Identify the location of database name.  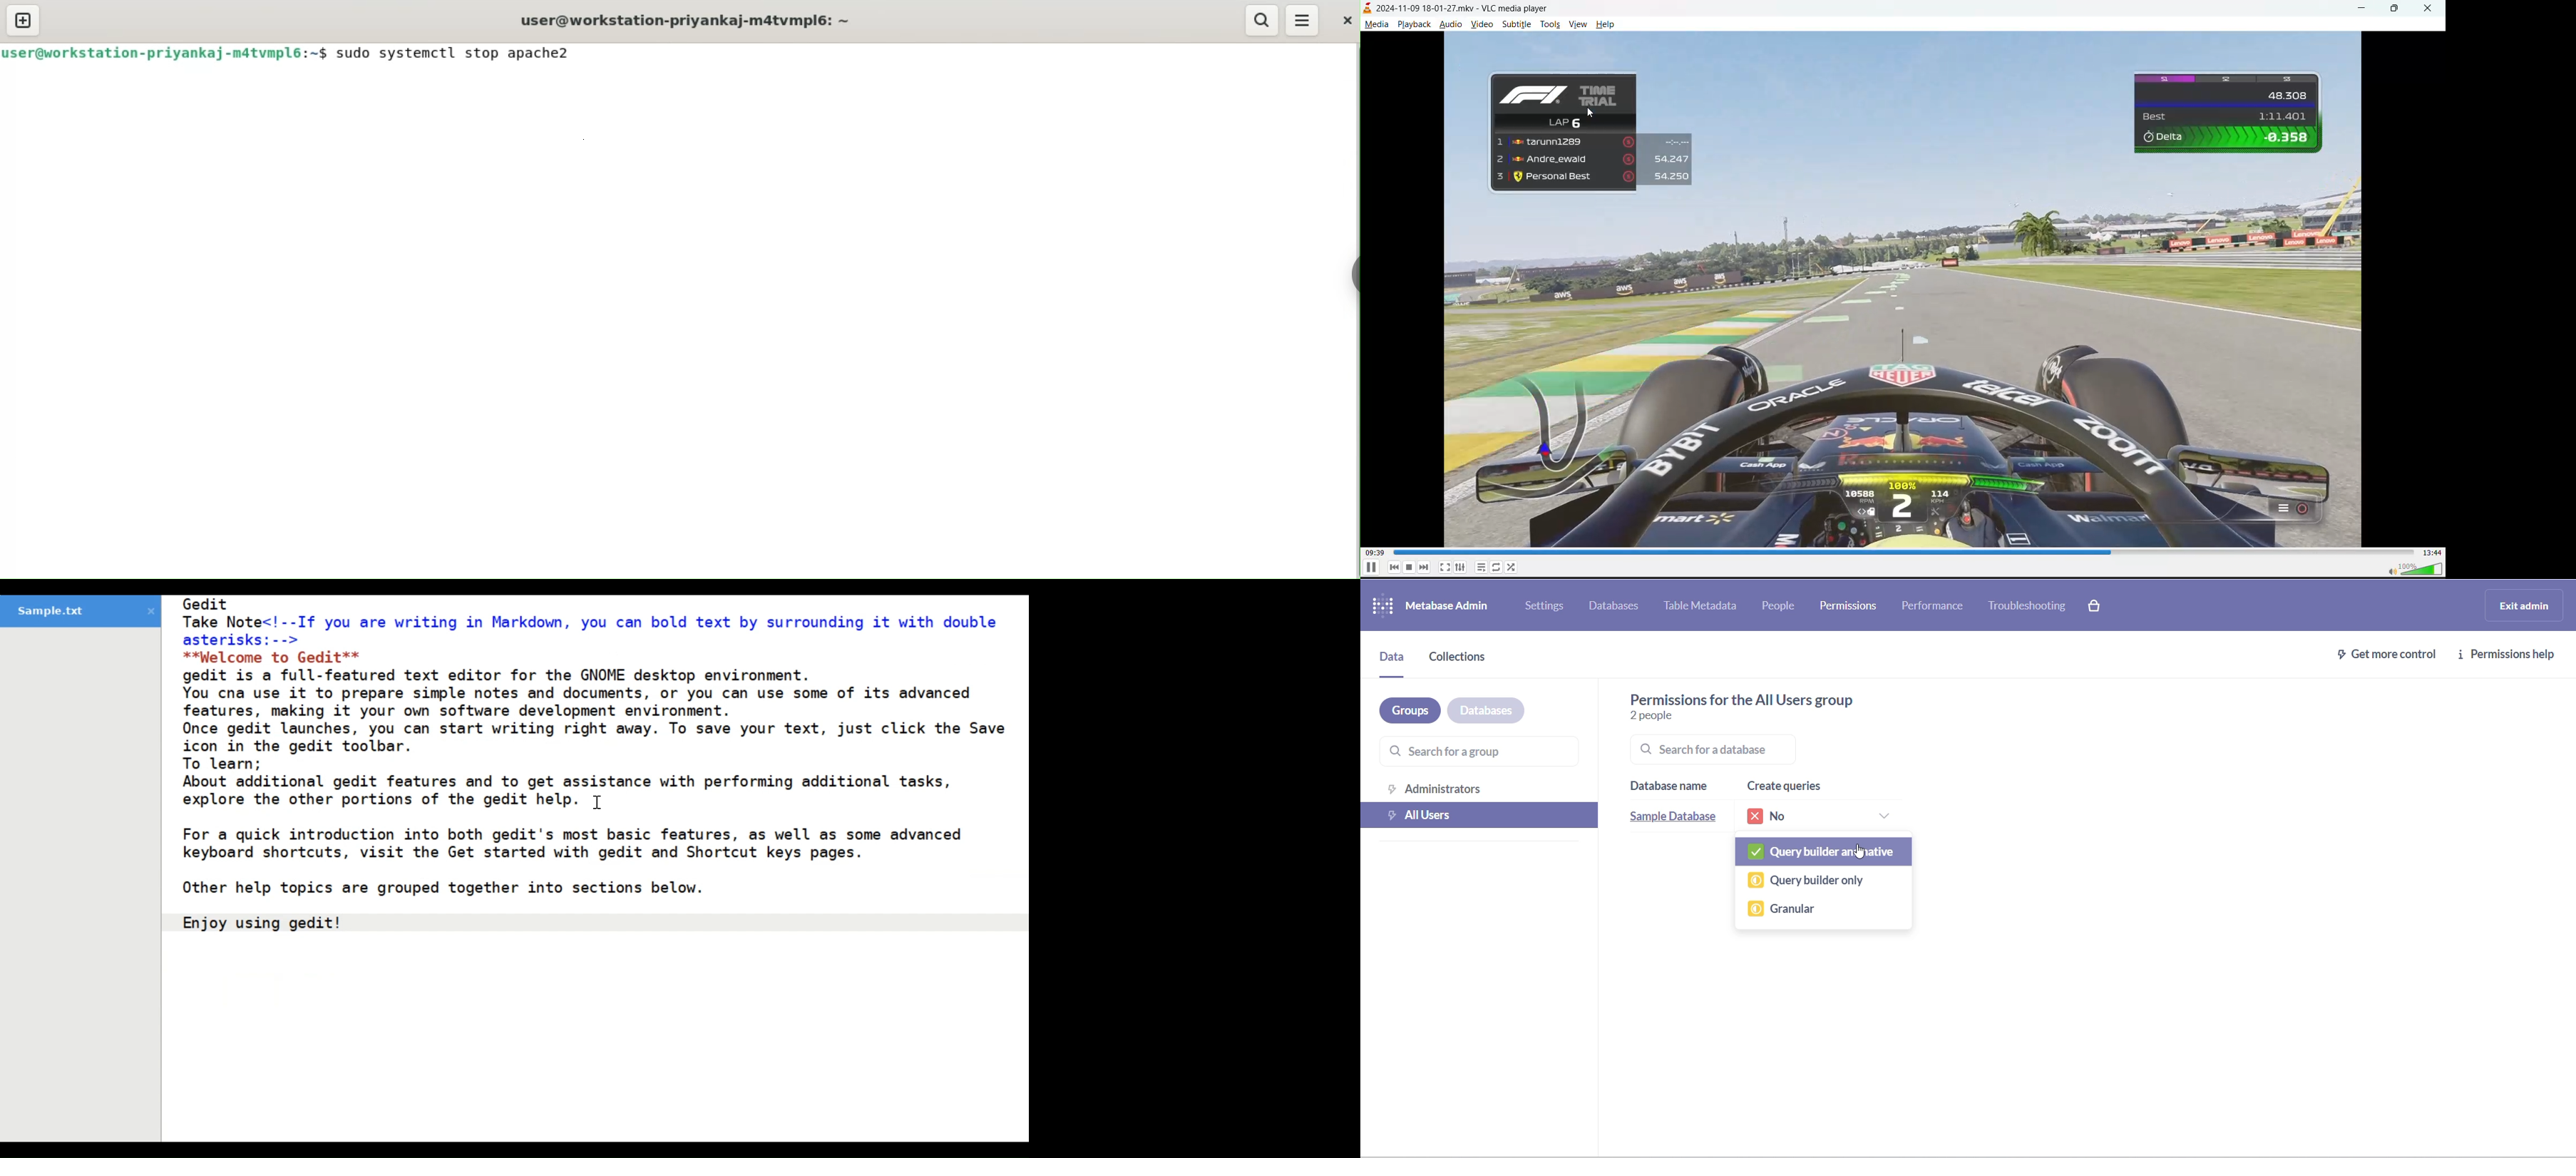
(1675, 787).